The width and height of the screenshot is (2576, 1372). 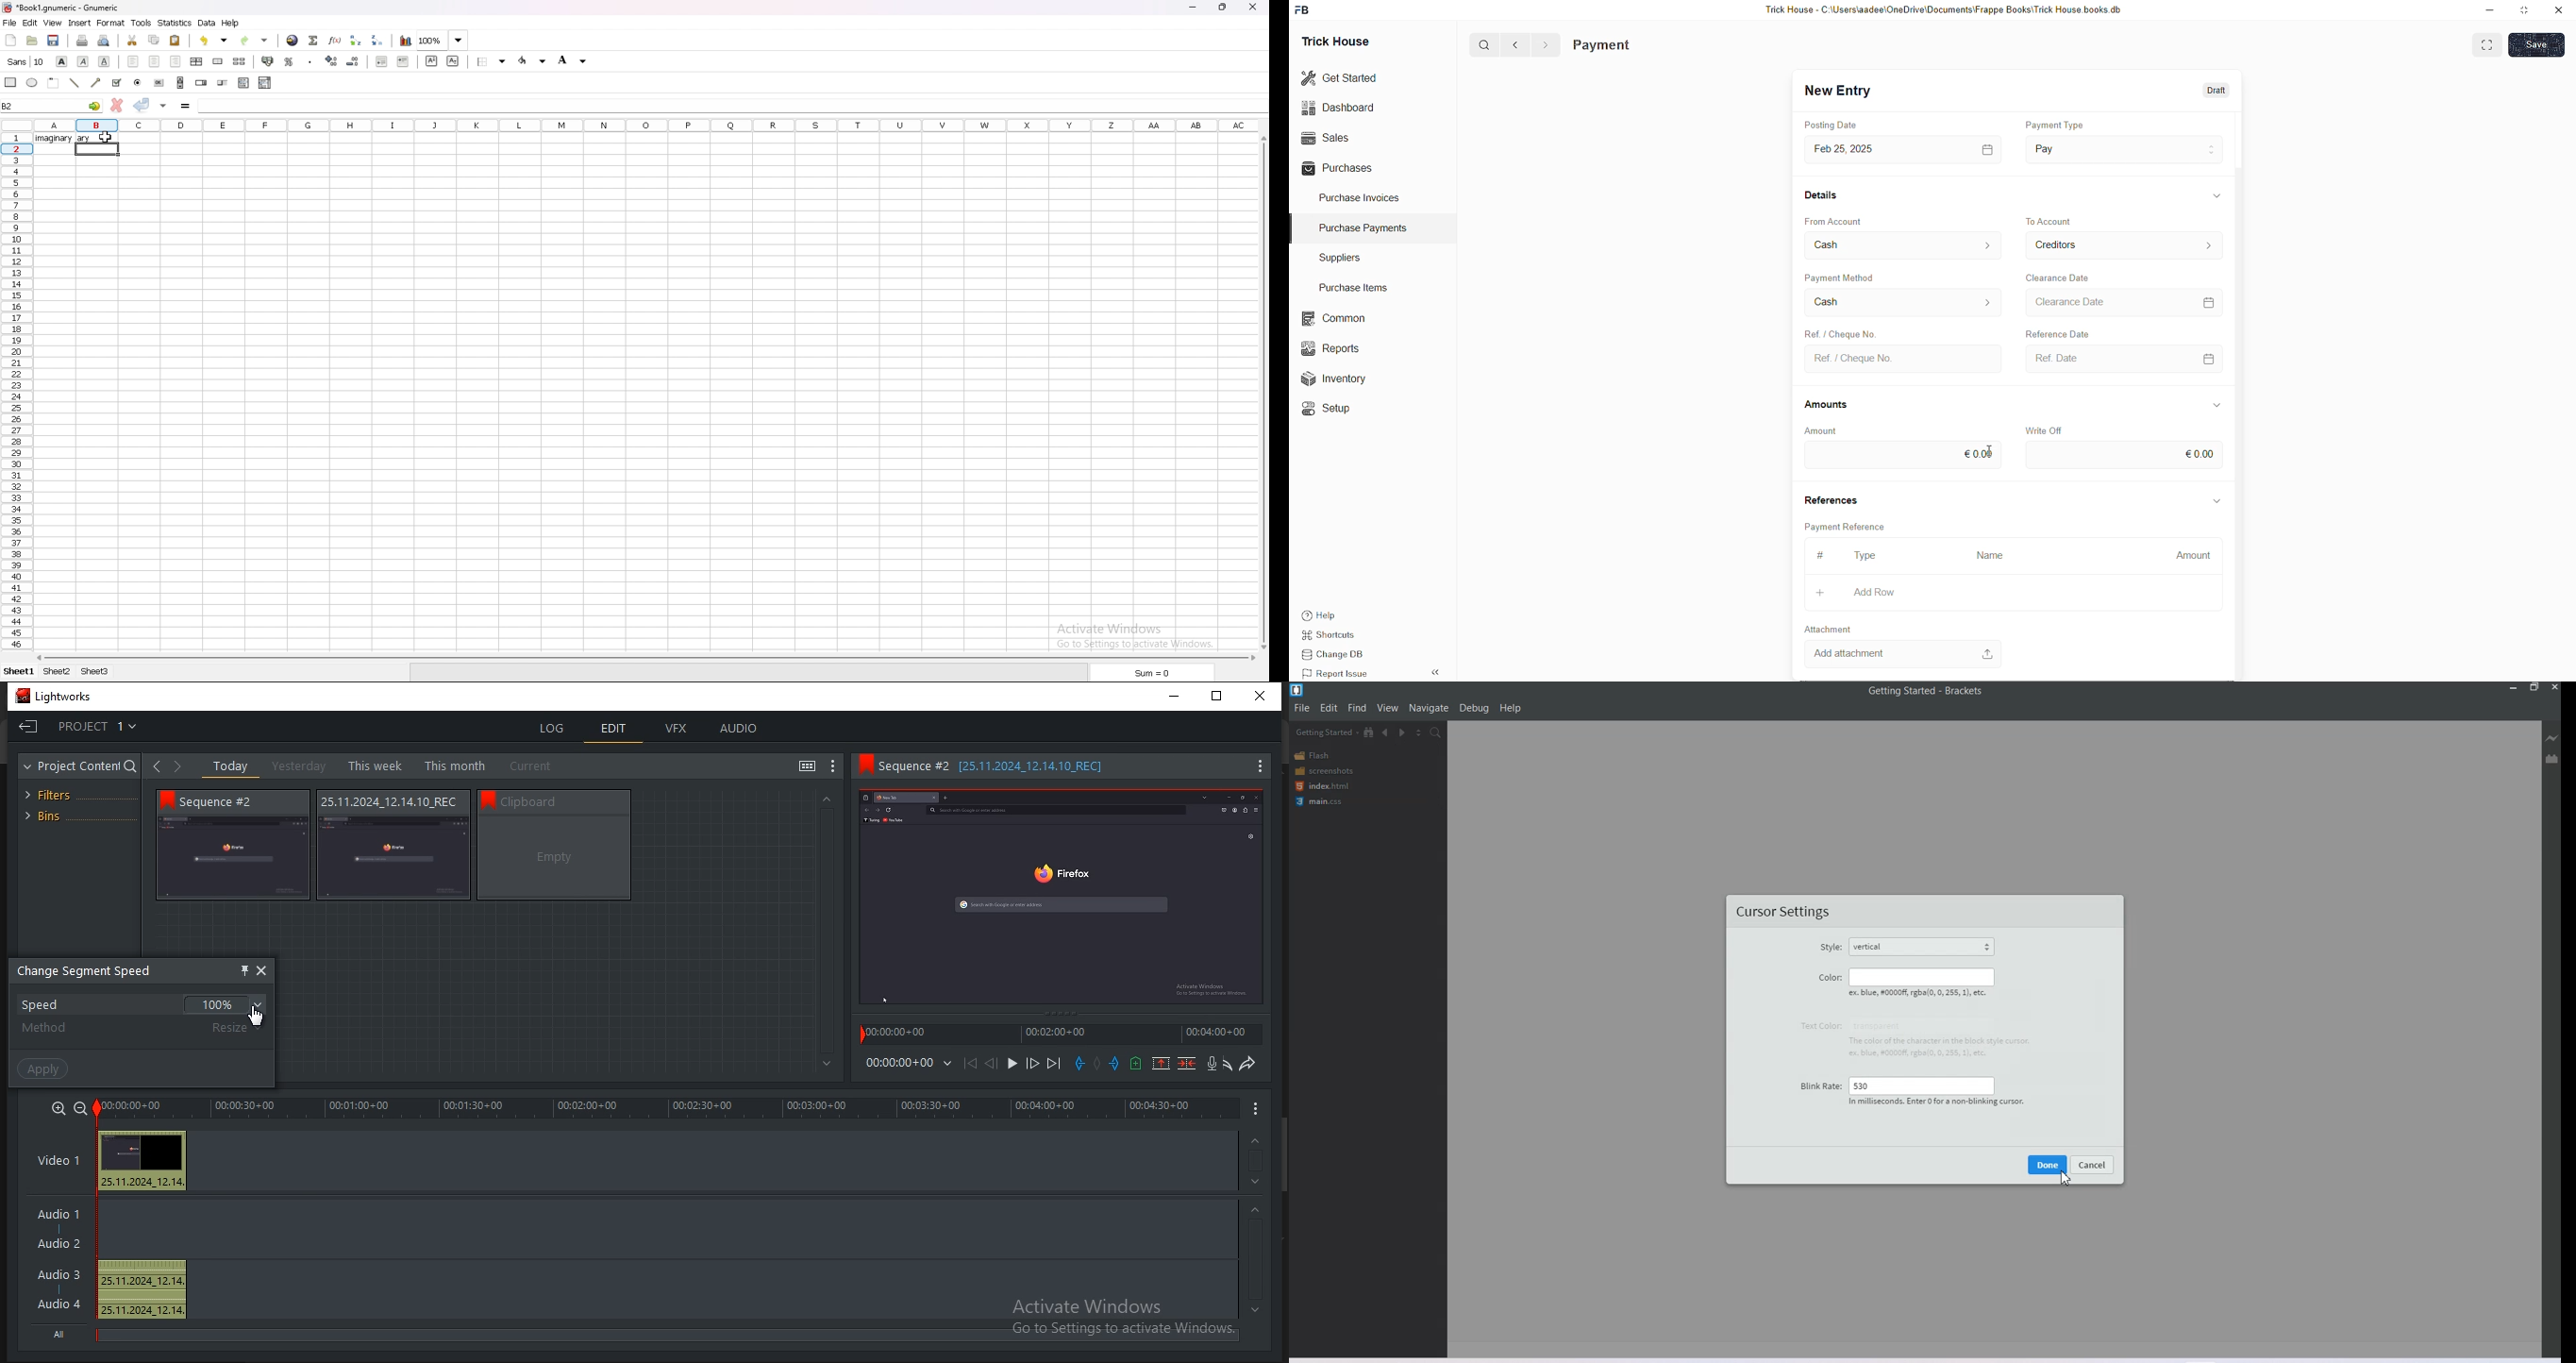 What do you see at coordinates (139, 82) in the screenshot?
I see `radio button` at bounding box center [139, 82].